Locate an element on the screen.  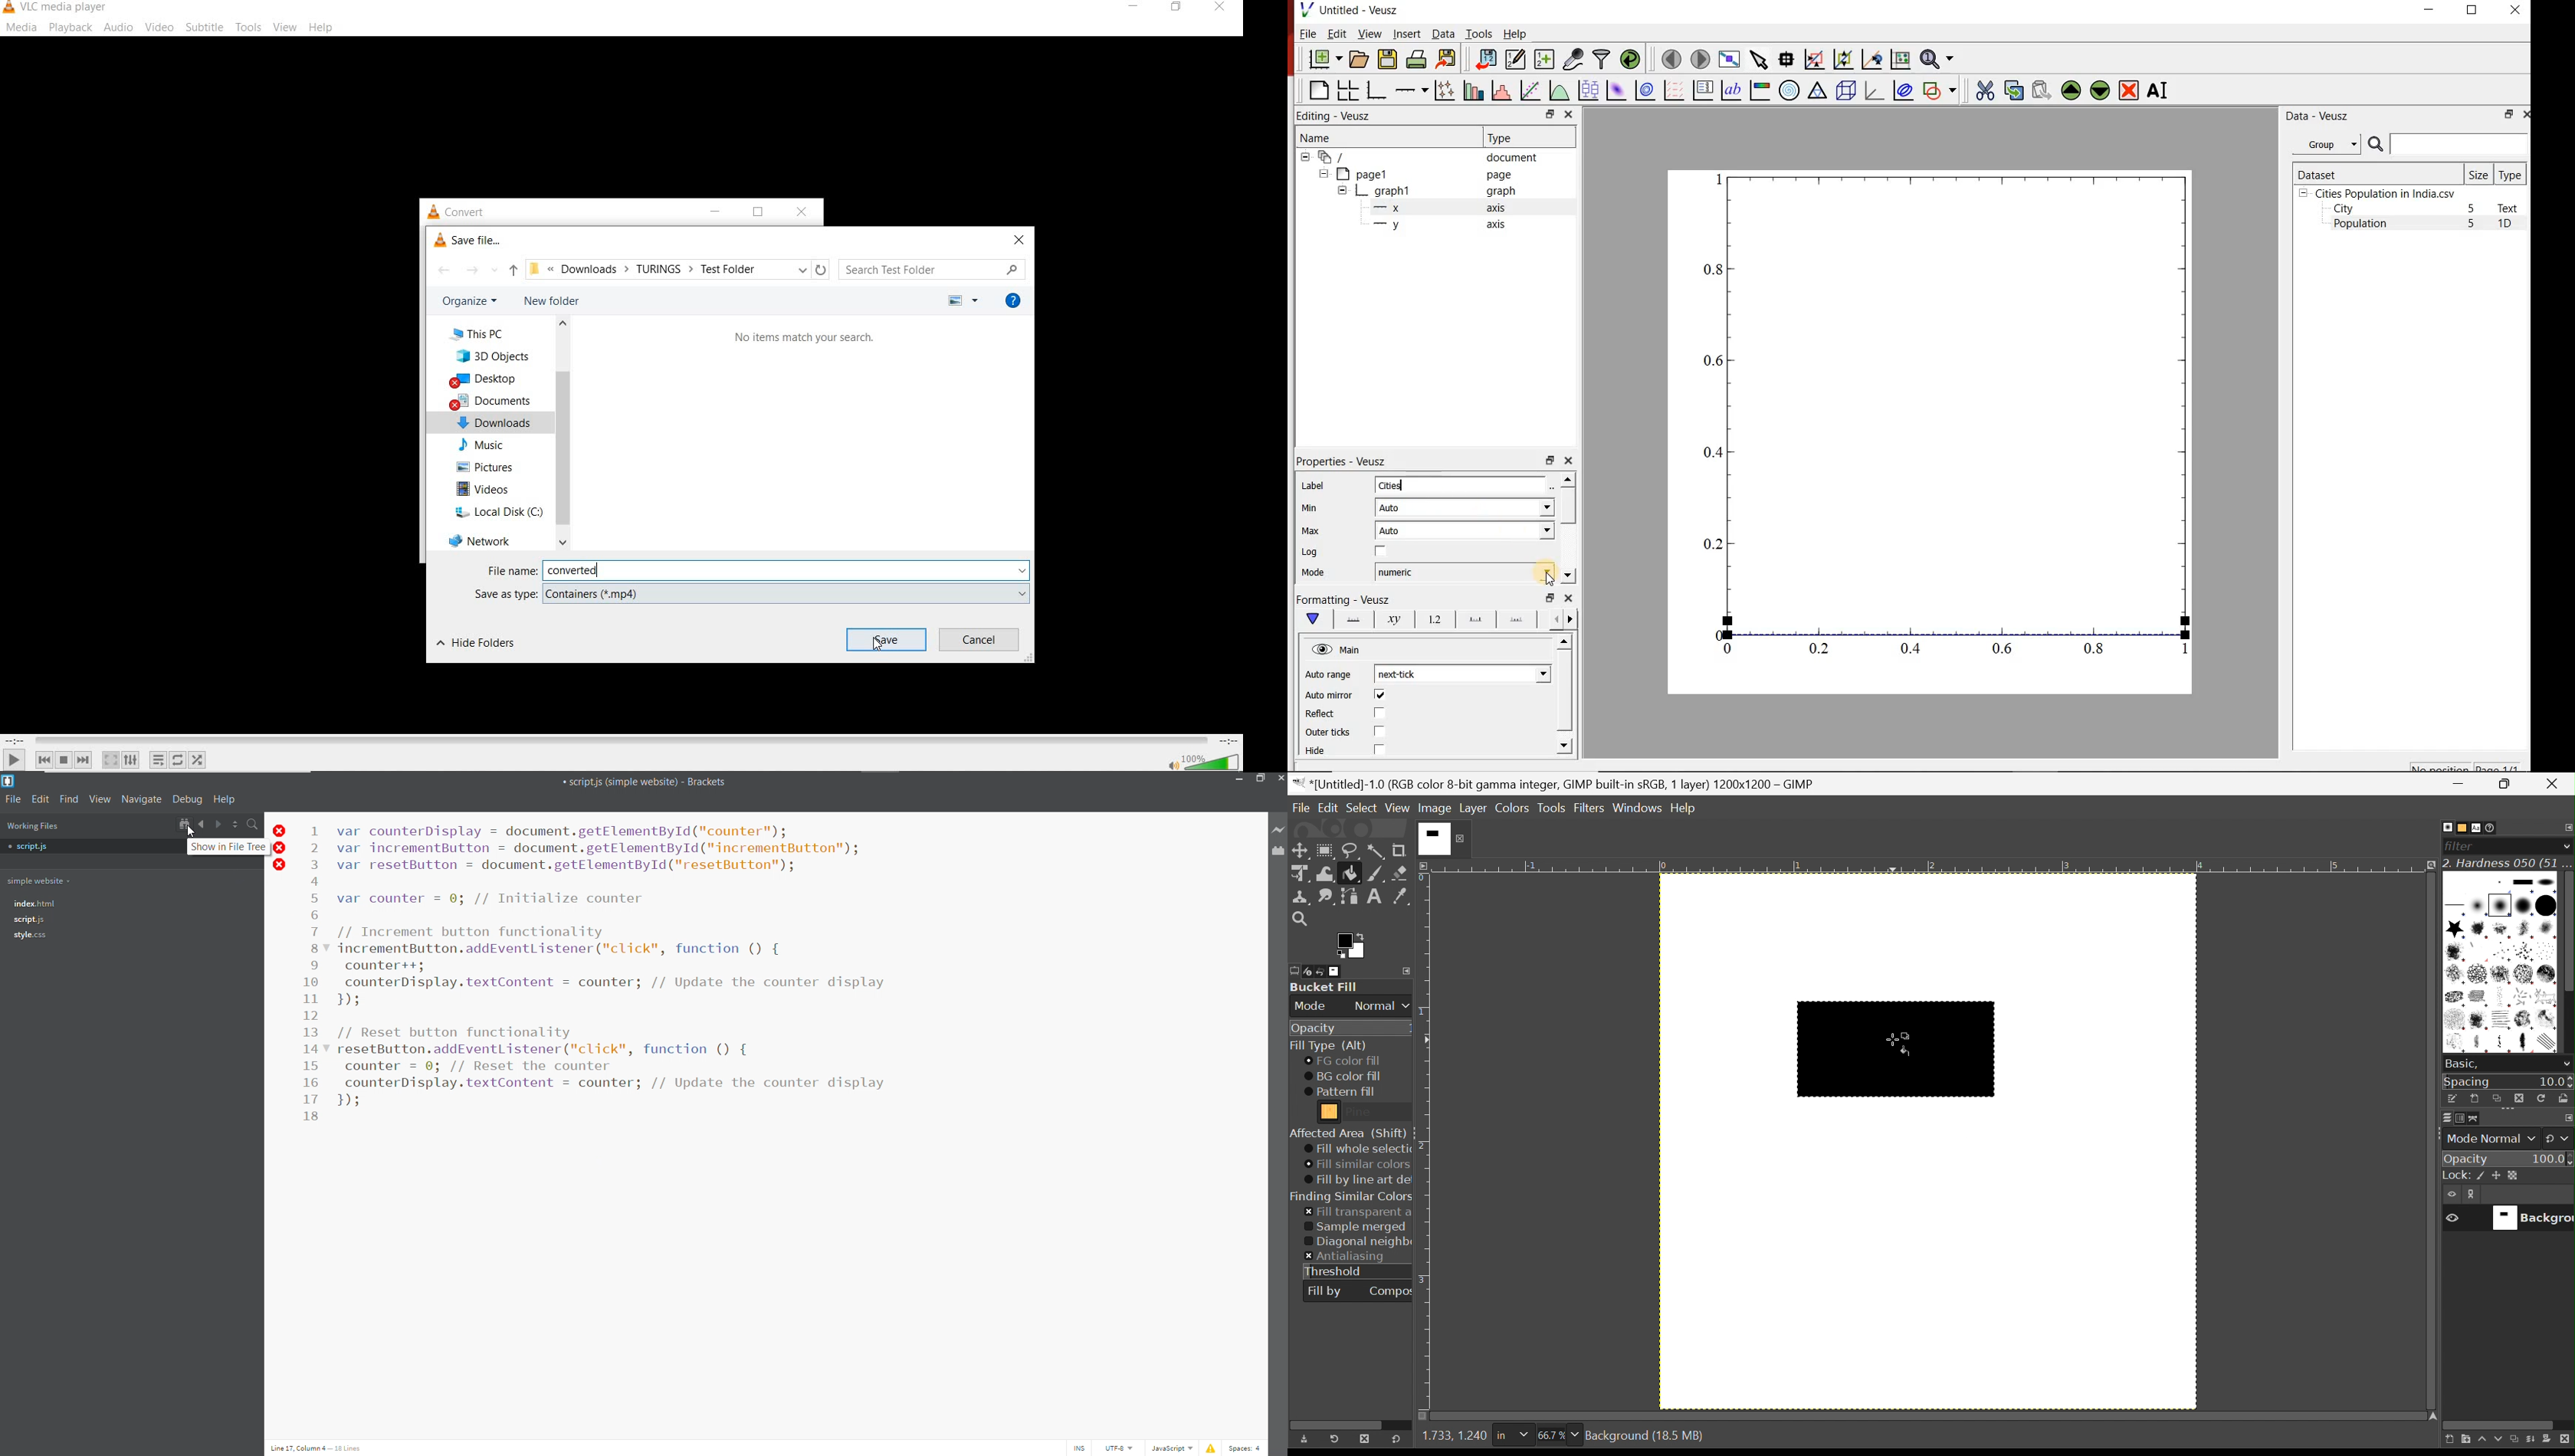
network is located at coordinates (480, 539).